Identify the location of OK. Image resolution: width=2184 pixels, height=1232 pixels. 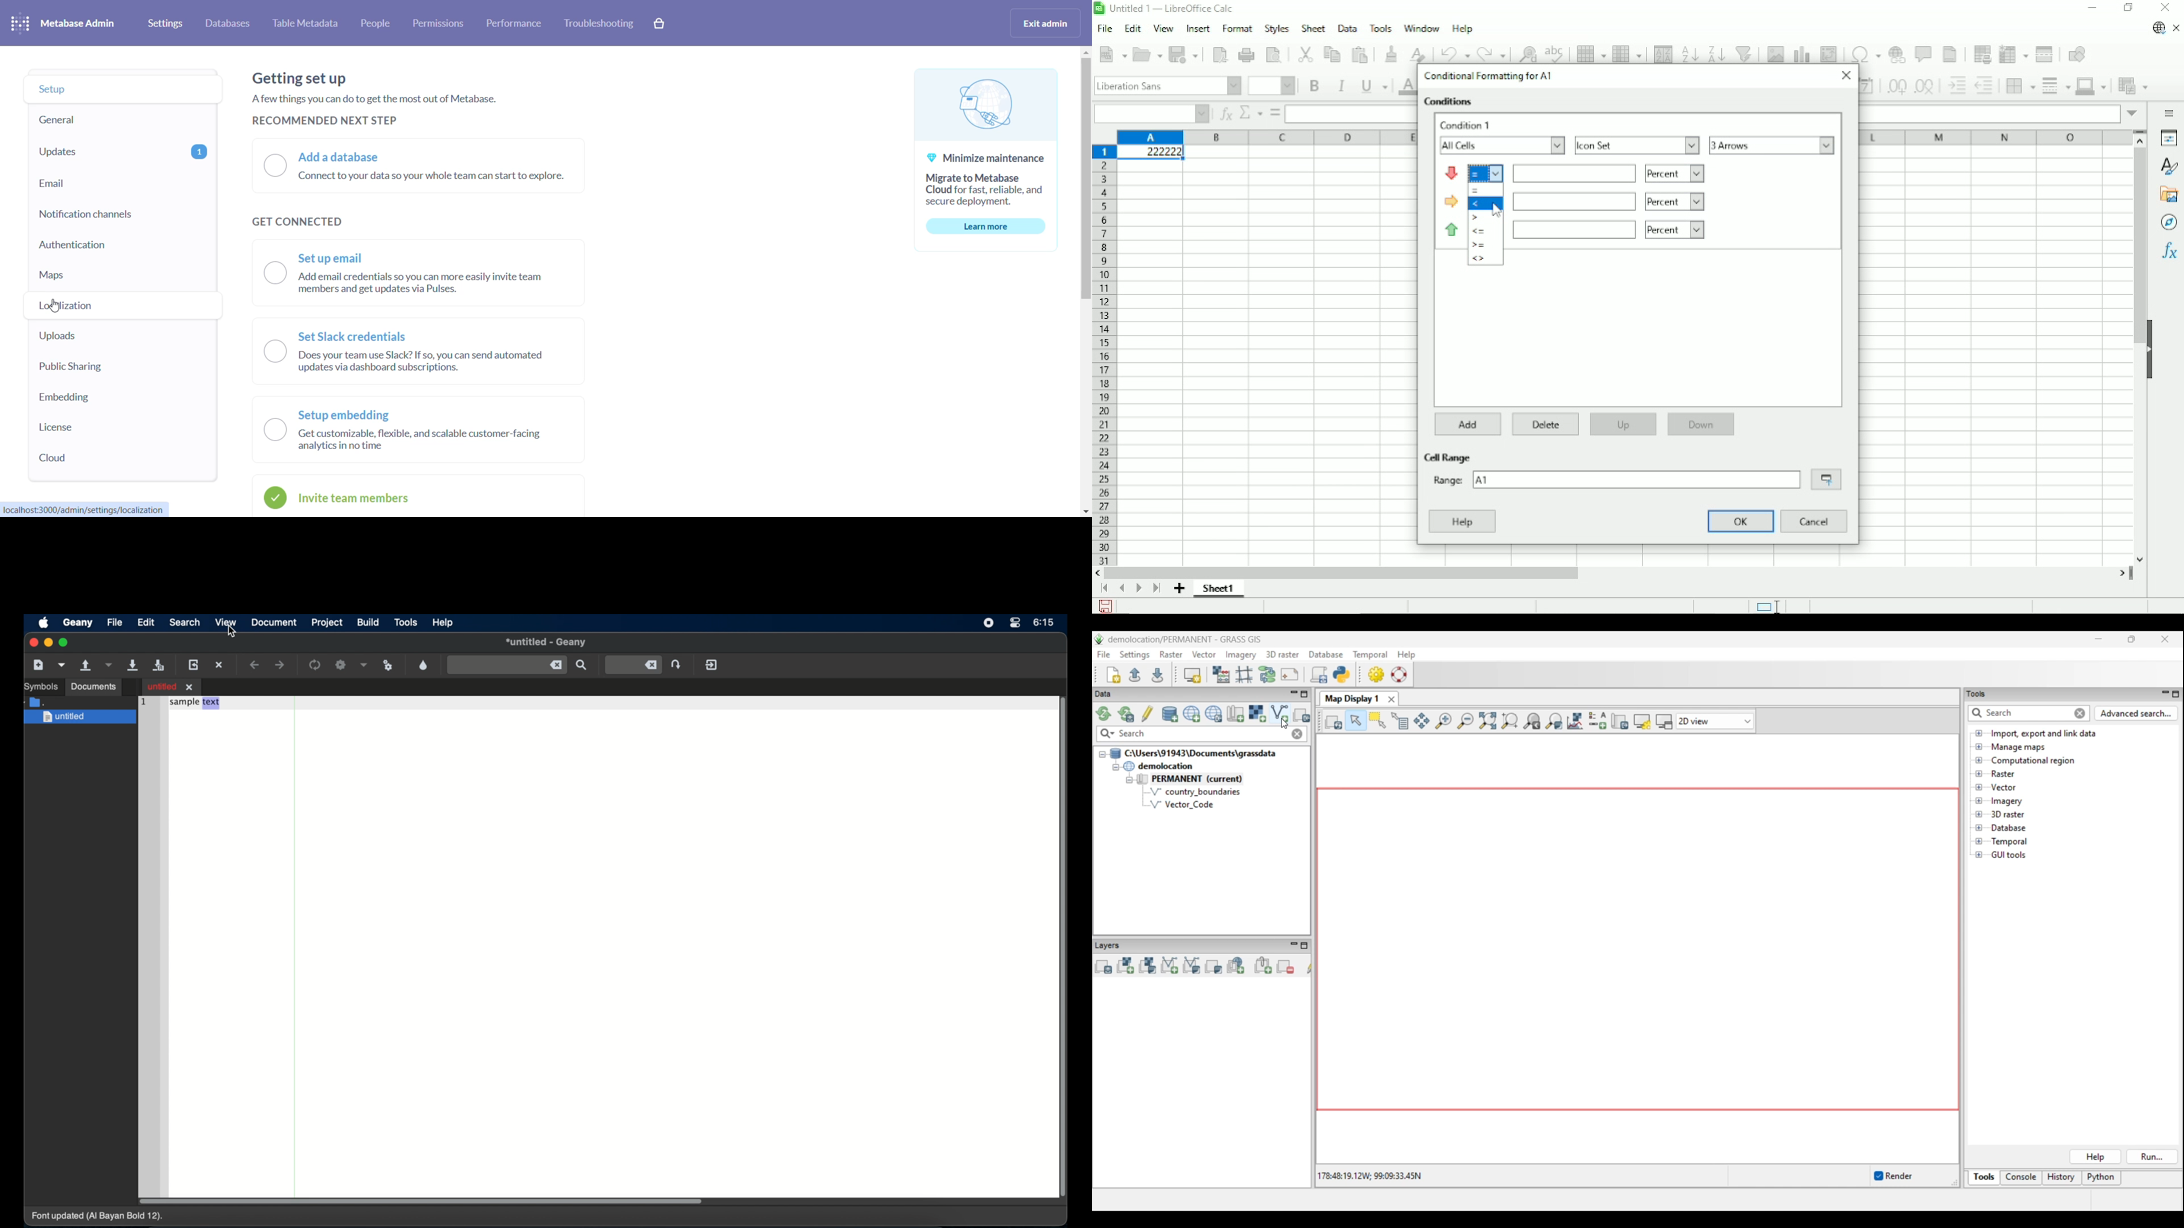
(1742, 521).